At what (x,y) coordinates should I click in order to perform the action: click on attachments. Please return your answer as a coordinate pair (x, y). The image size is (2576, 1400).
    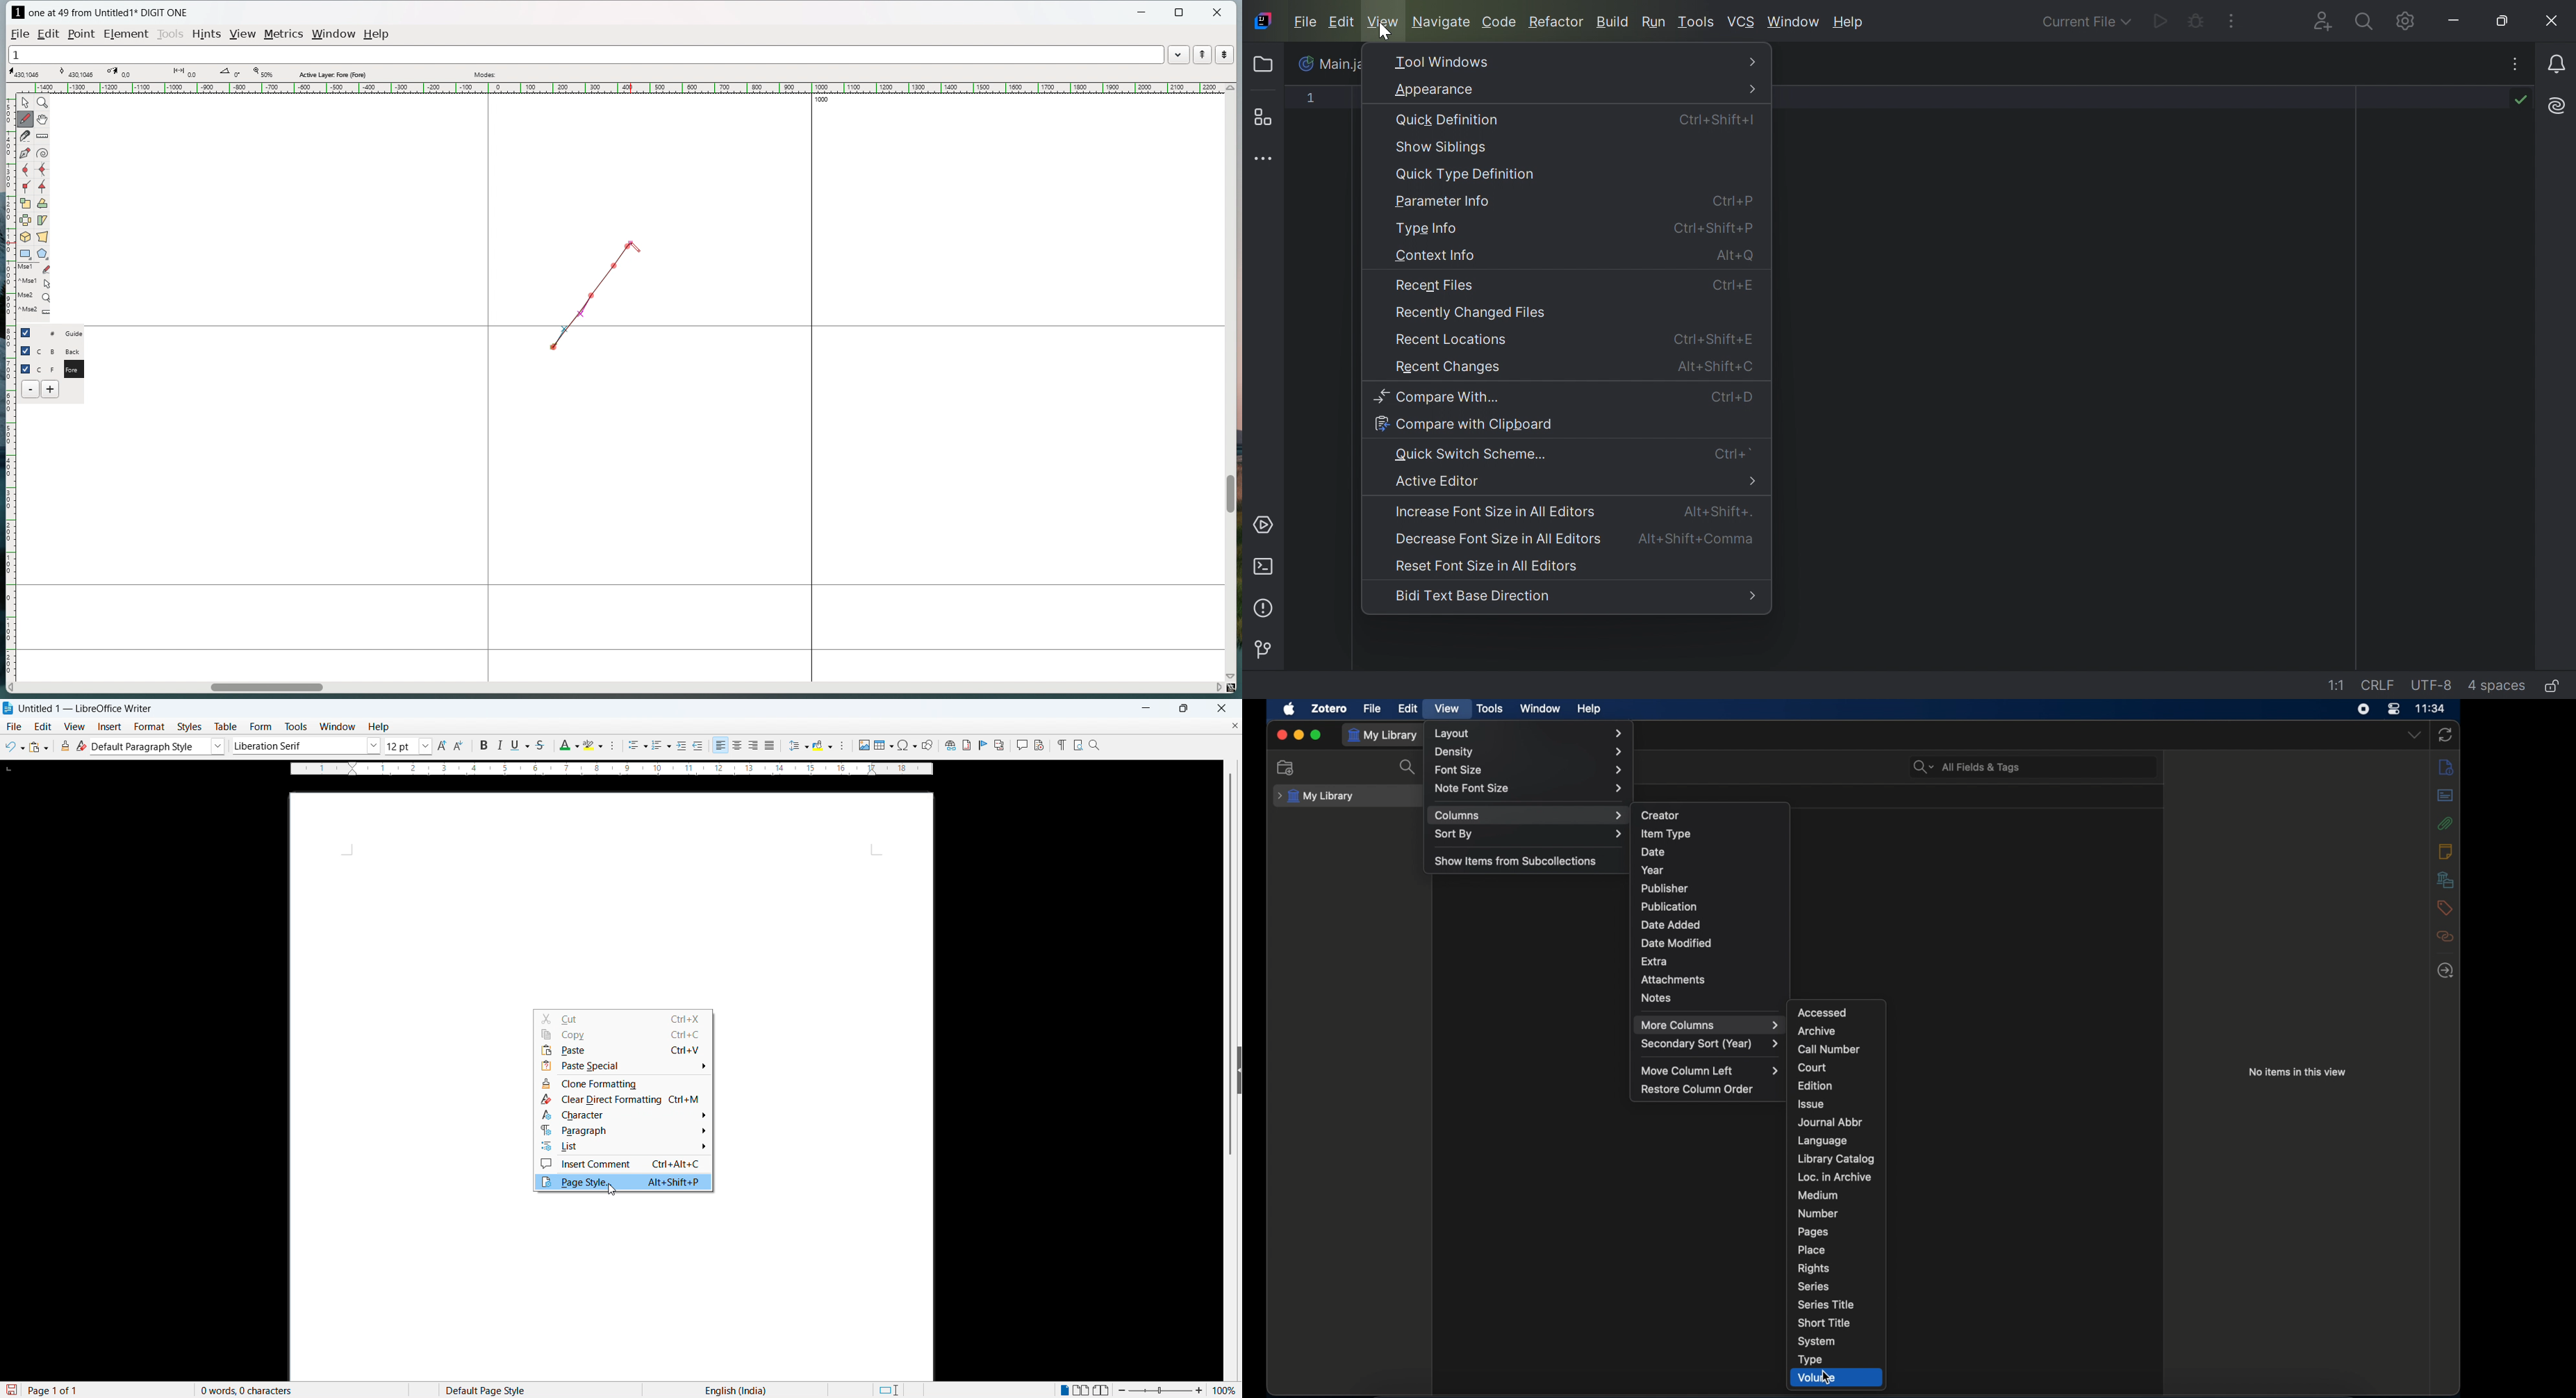
    Looking at the image, I should click on (2446, 823).